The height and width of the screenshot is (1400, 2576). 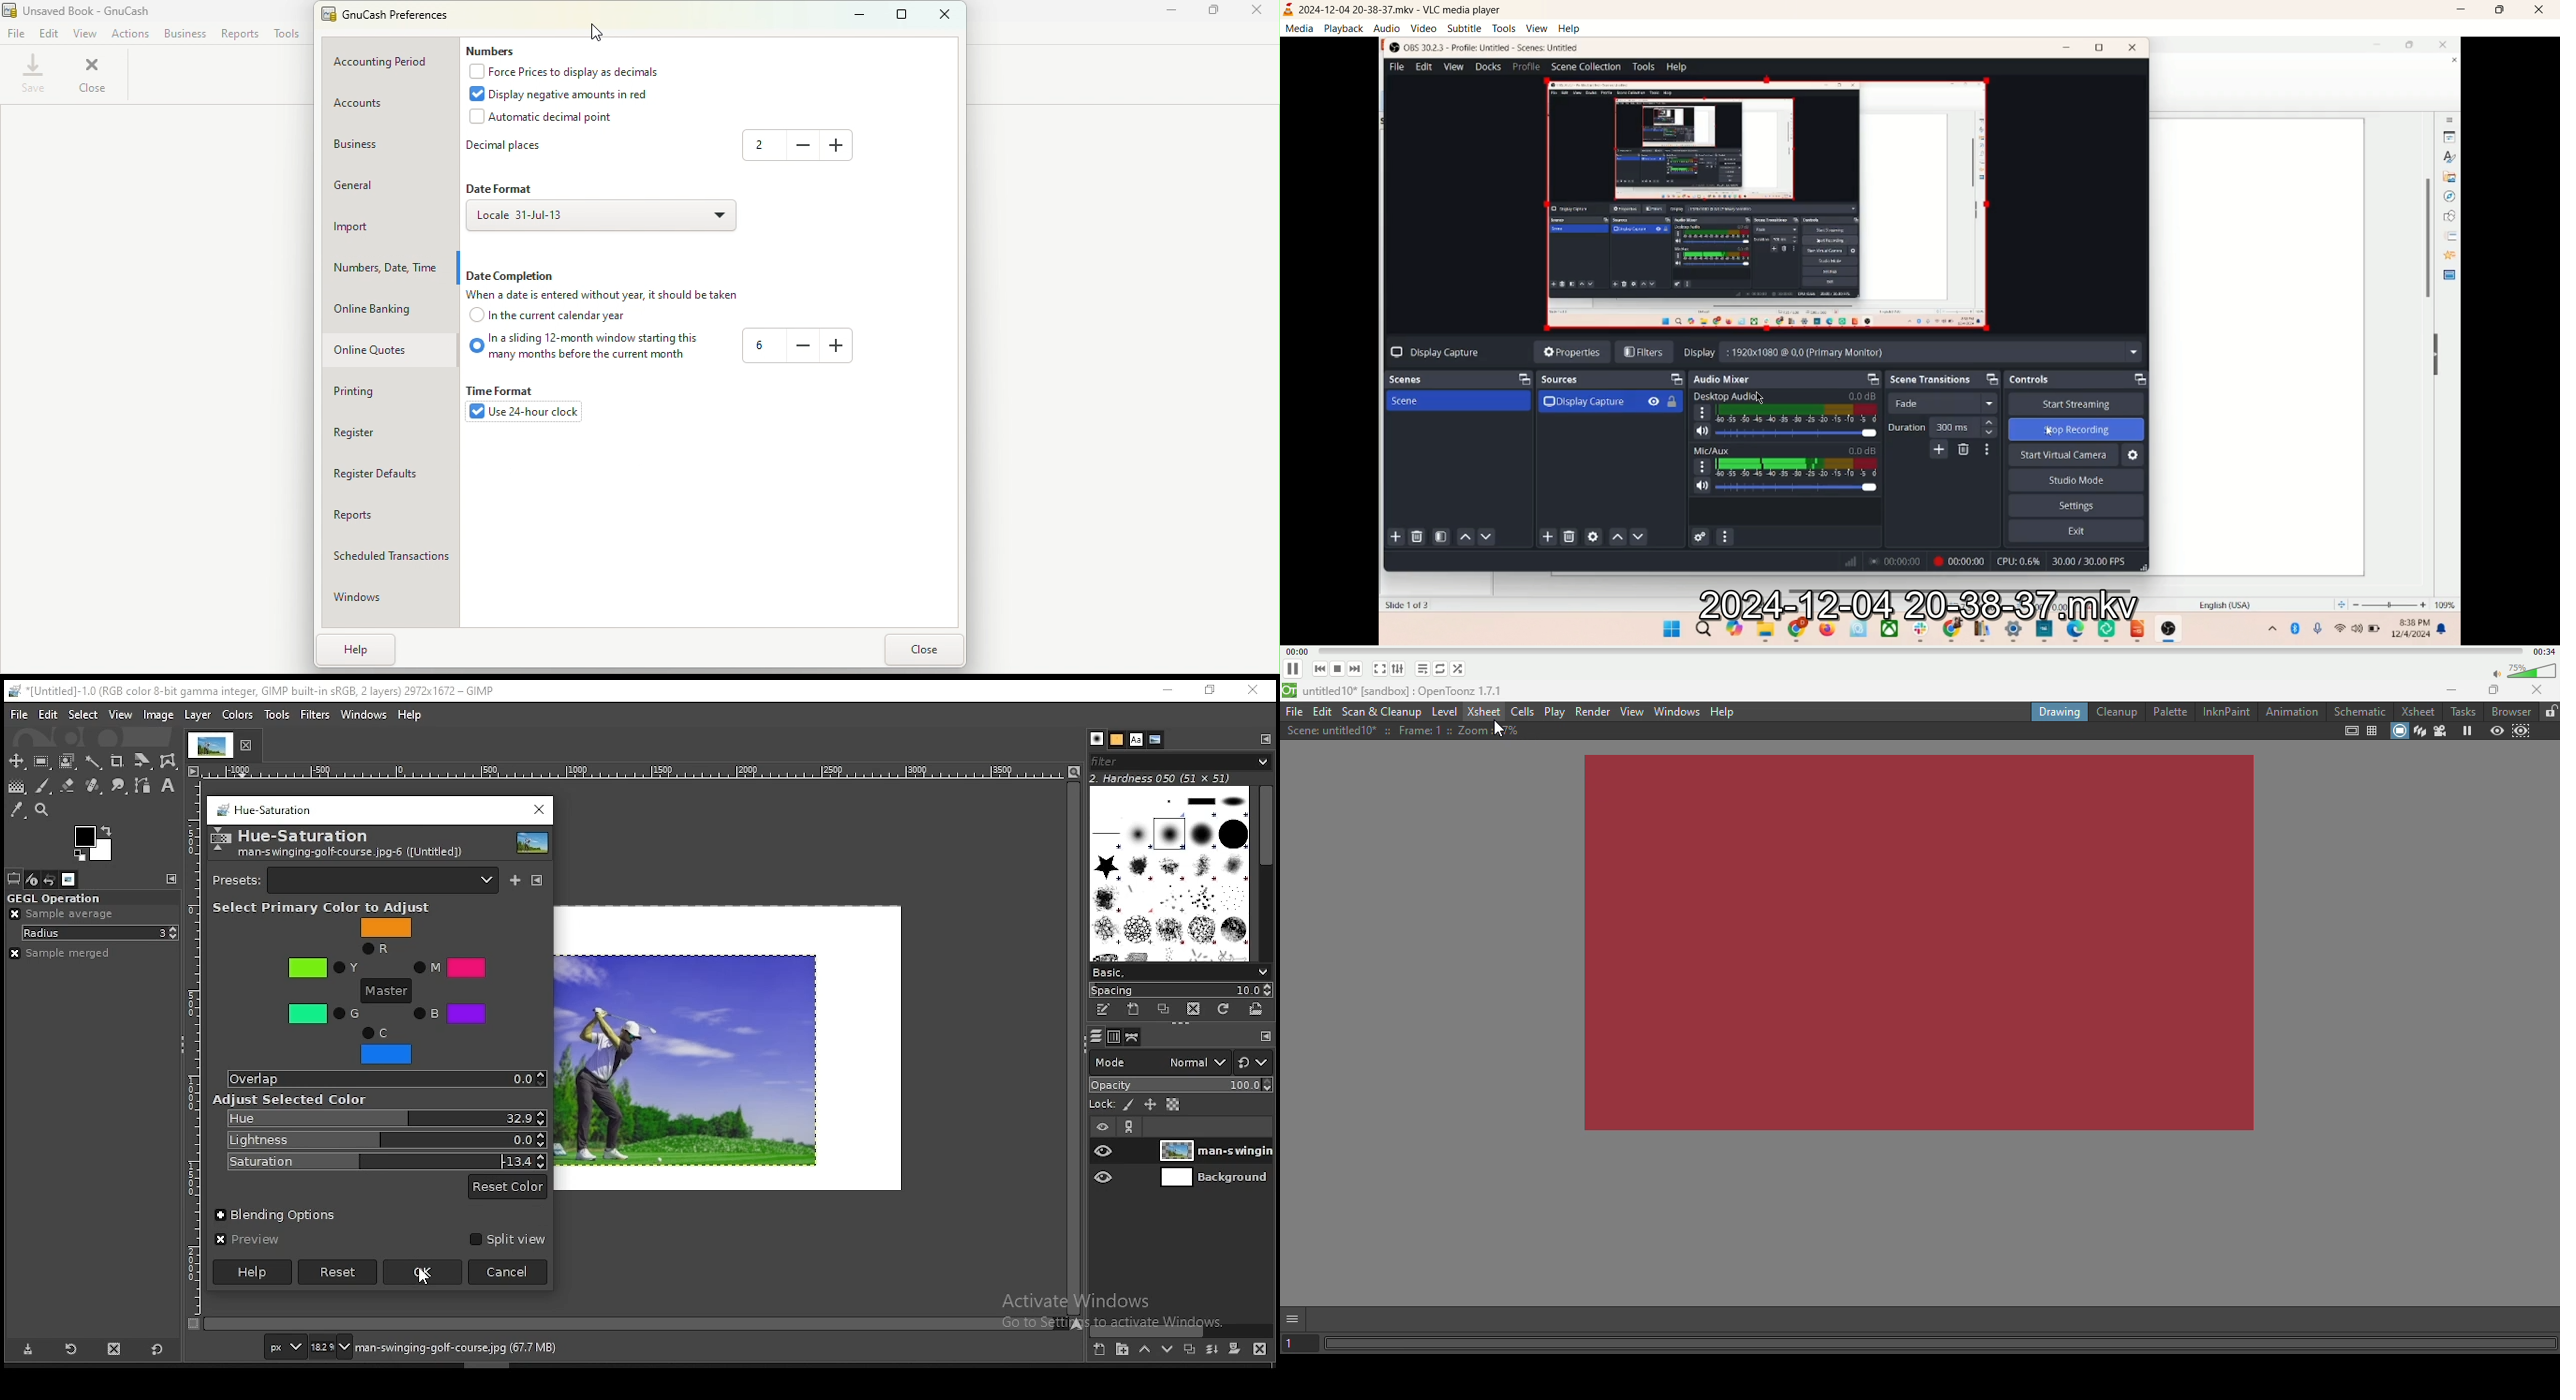 I want to click on rectangular selection tool, so click(x=42, y=762).